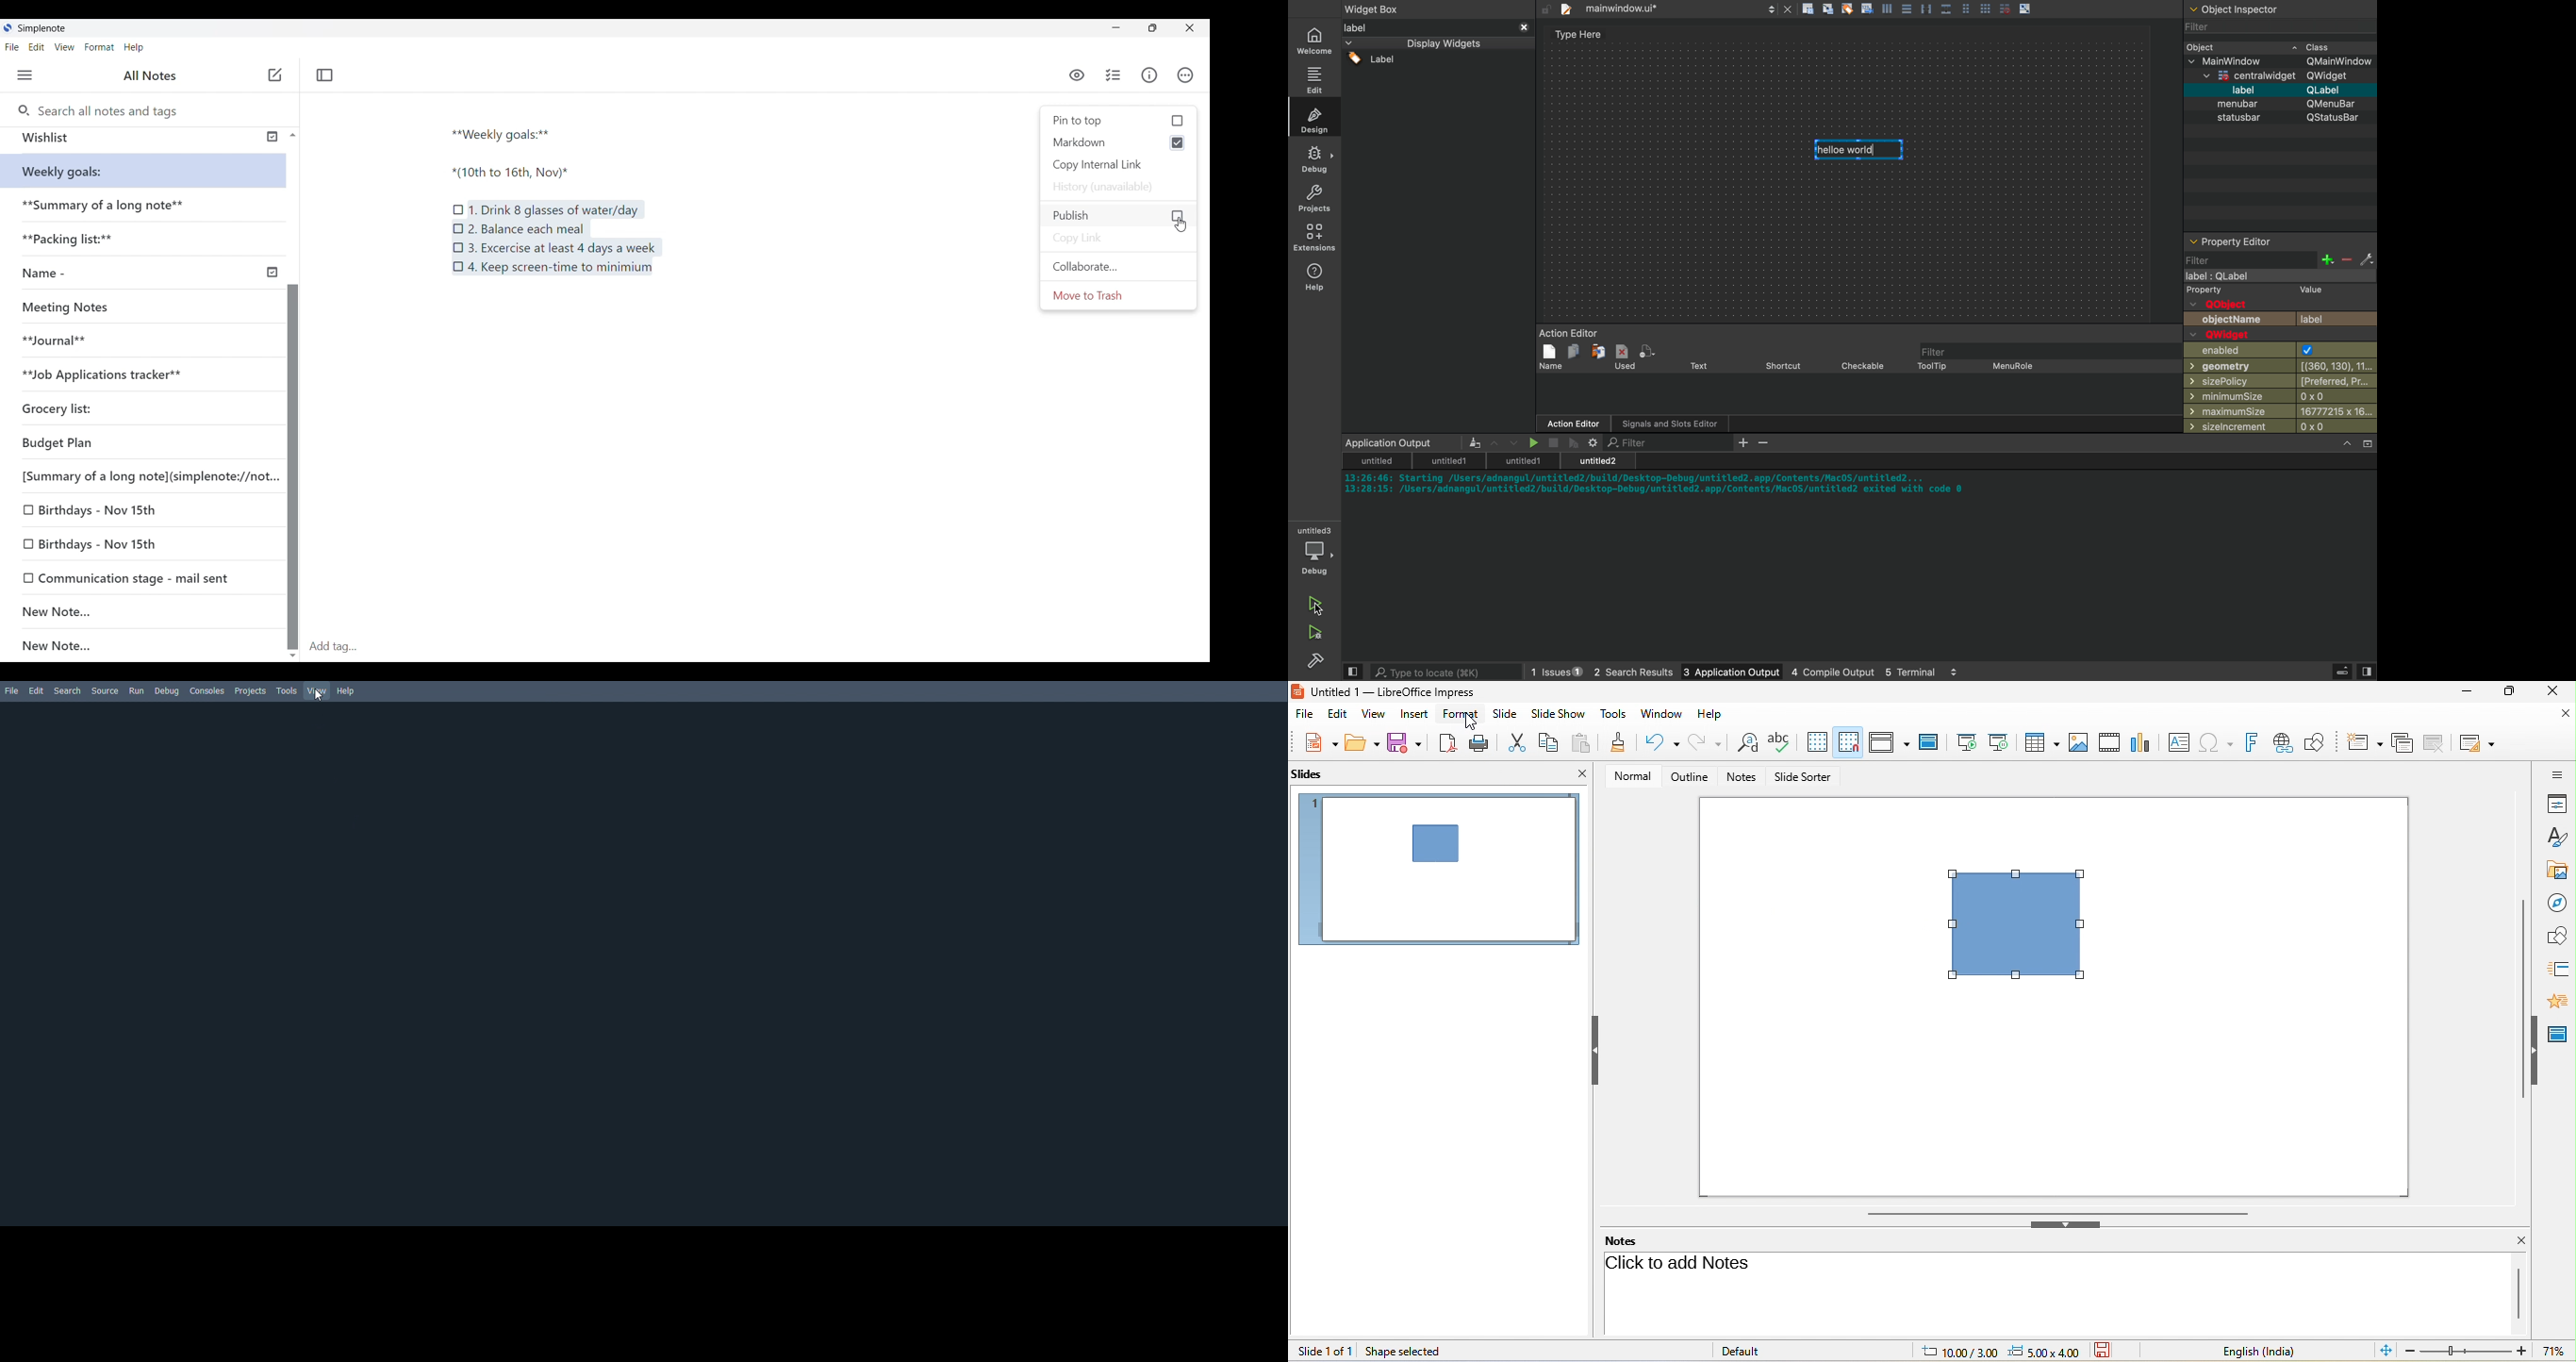  What do you see at coordinates (1117, 30) in the screenshot?
I see `minimize` at bounding box center [1117, 30].